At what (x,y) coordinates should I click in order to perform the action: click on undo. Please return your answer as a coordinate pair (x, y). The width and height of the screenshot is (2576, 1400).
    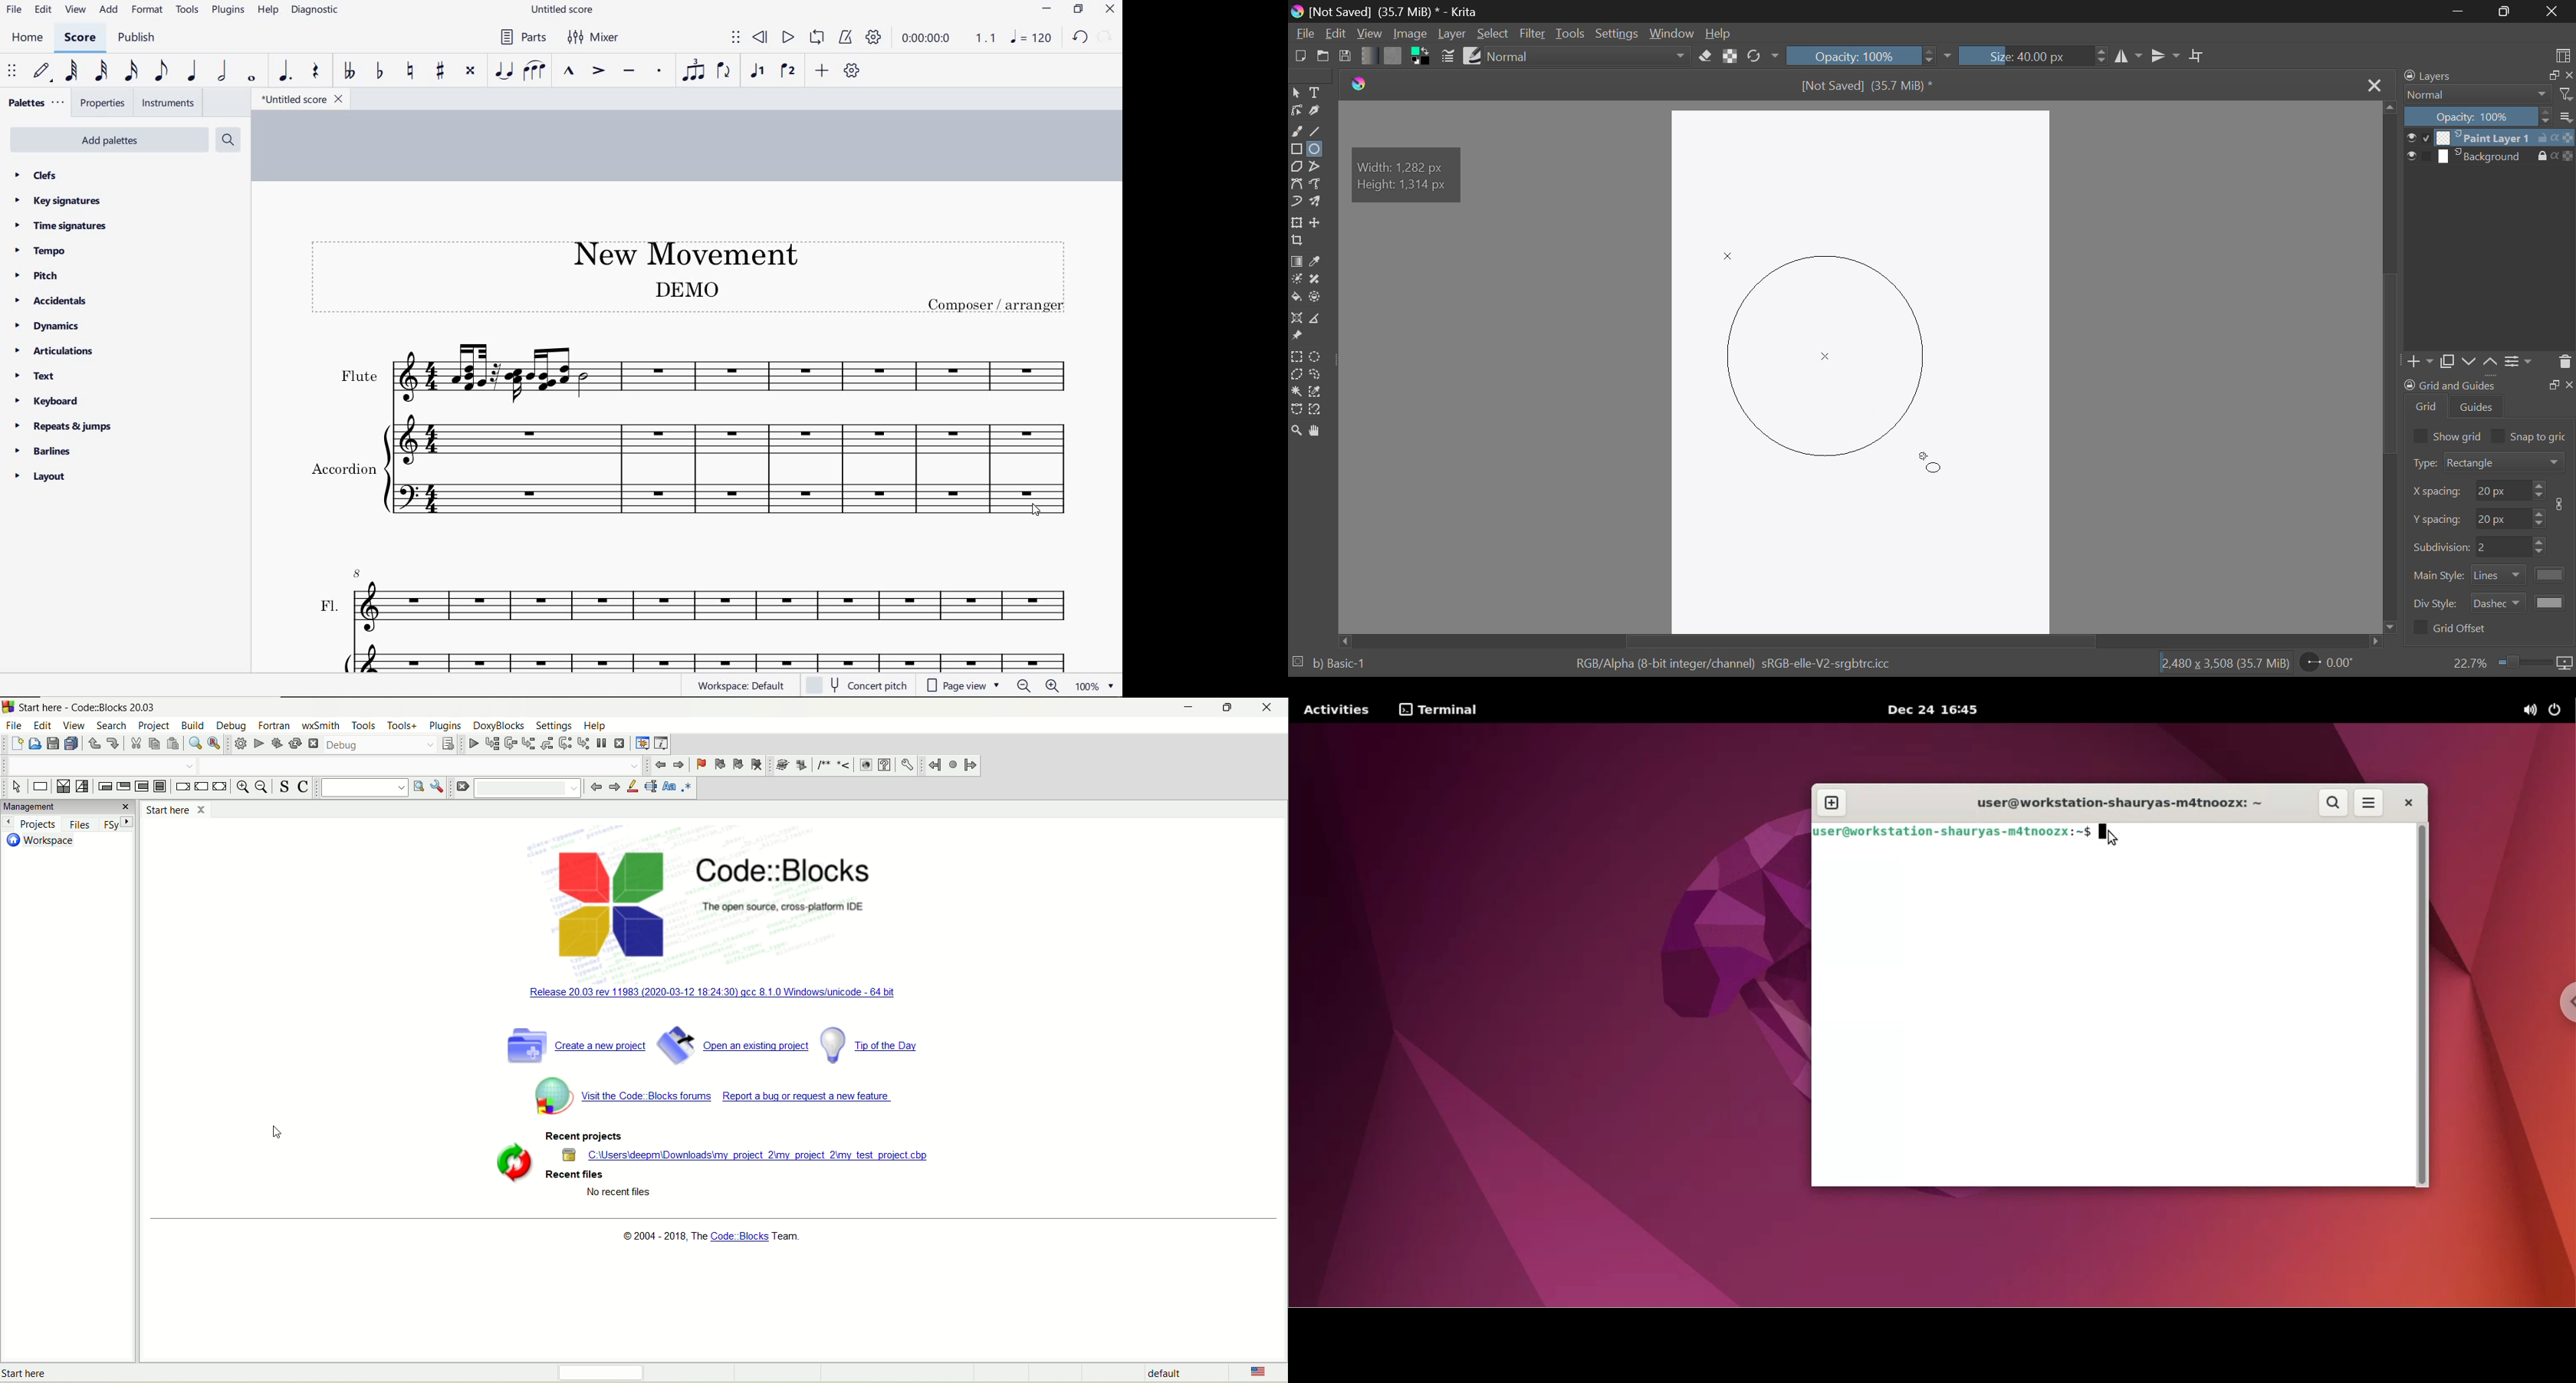
    Looking at the image, I should click on (95, 743).